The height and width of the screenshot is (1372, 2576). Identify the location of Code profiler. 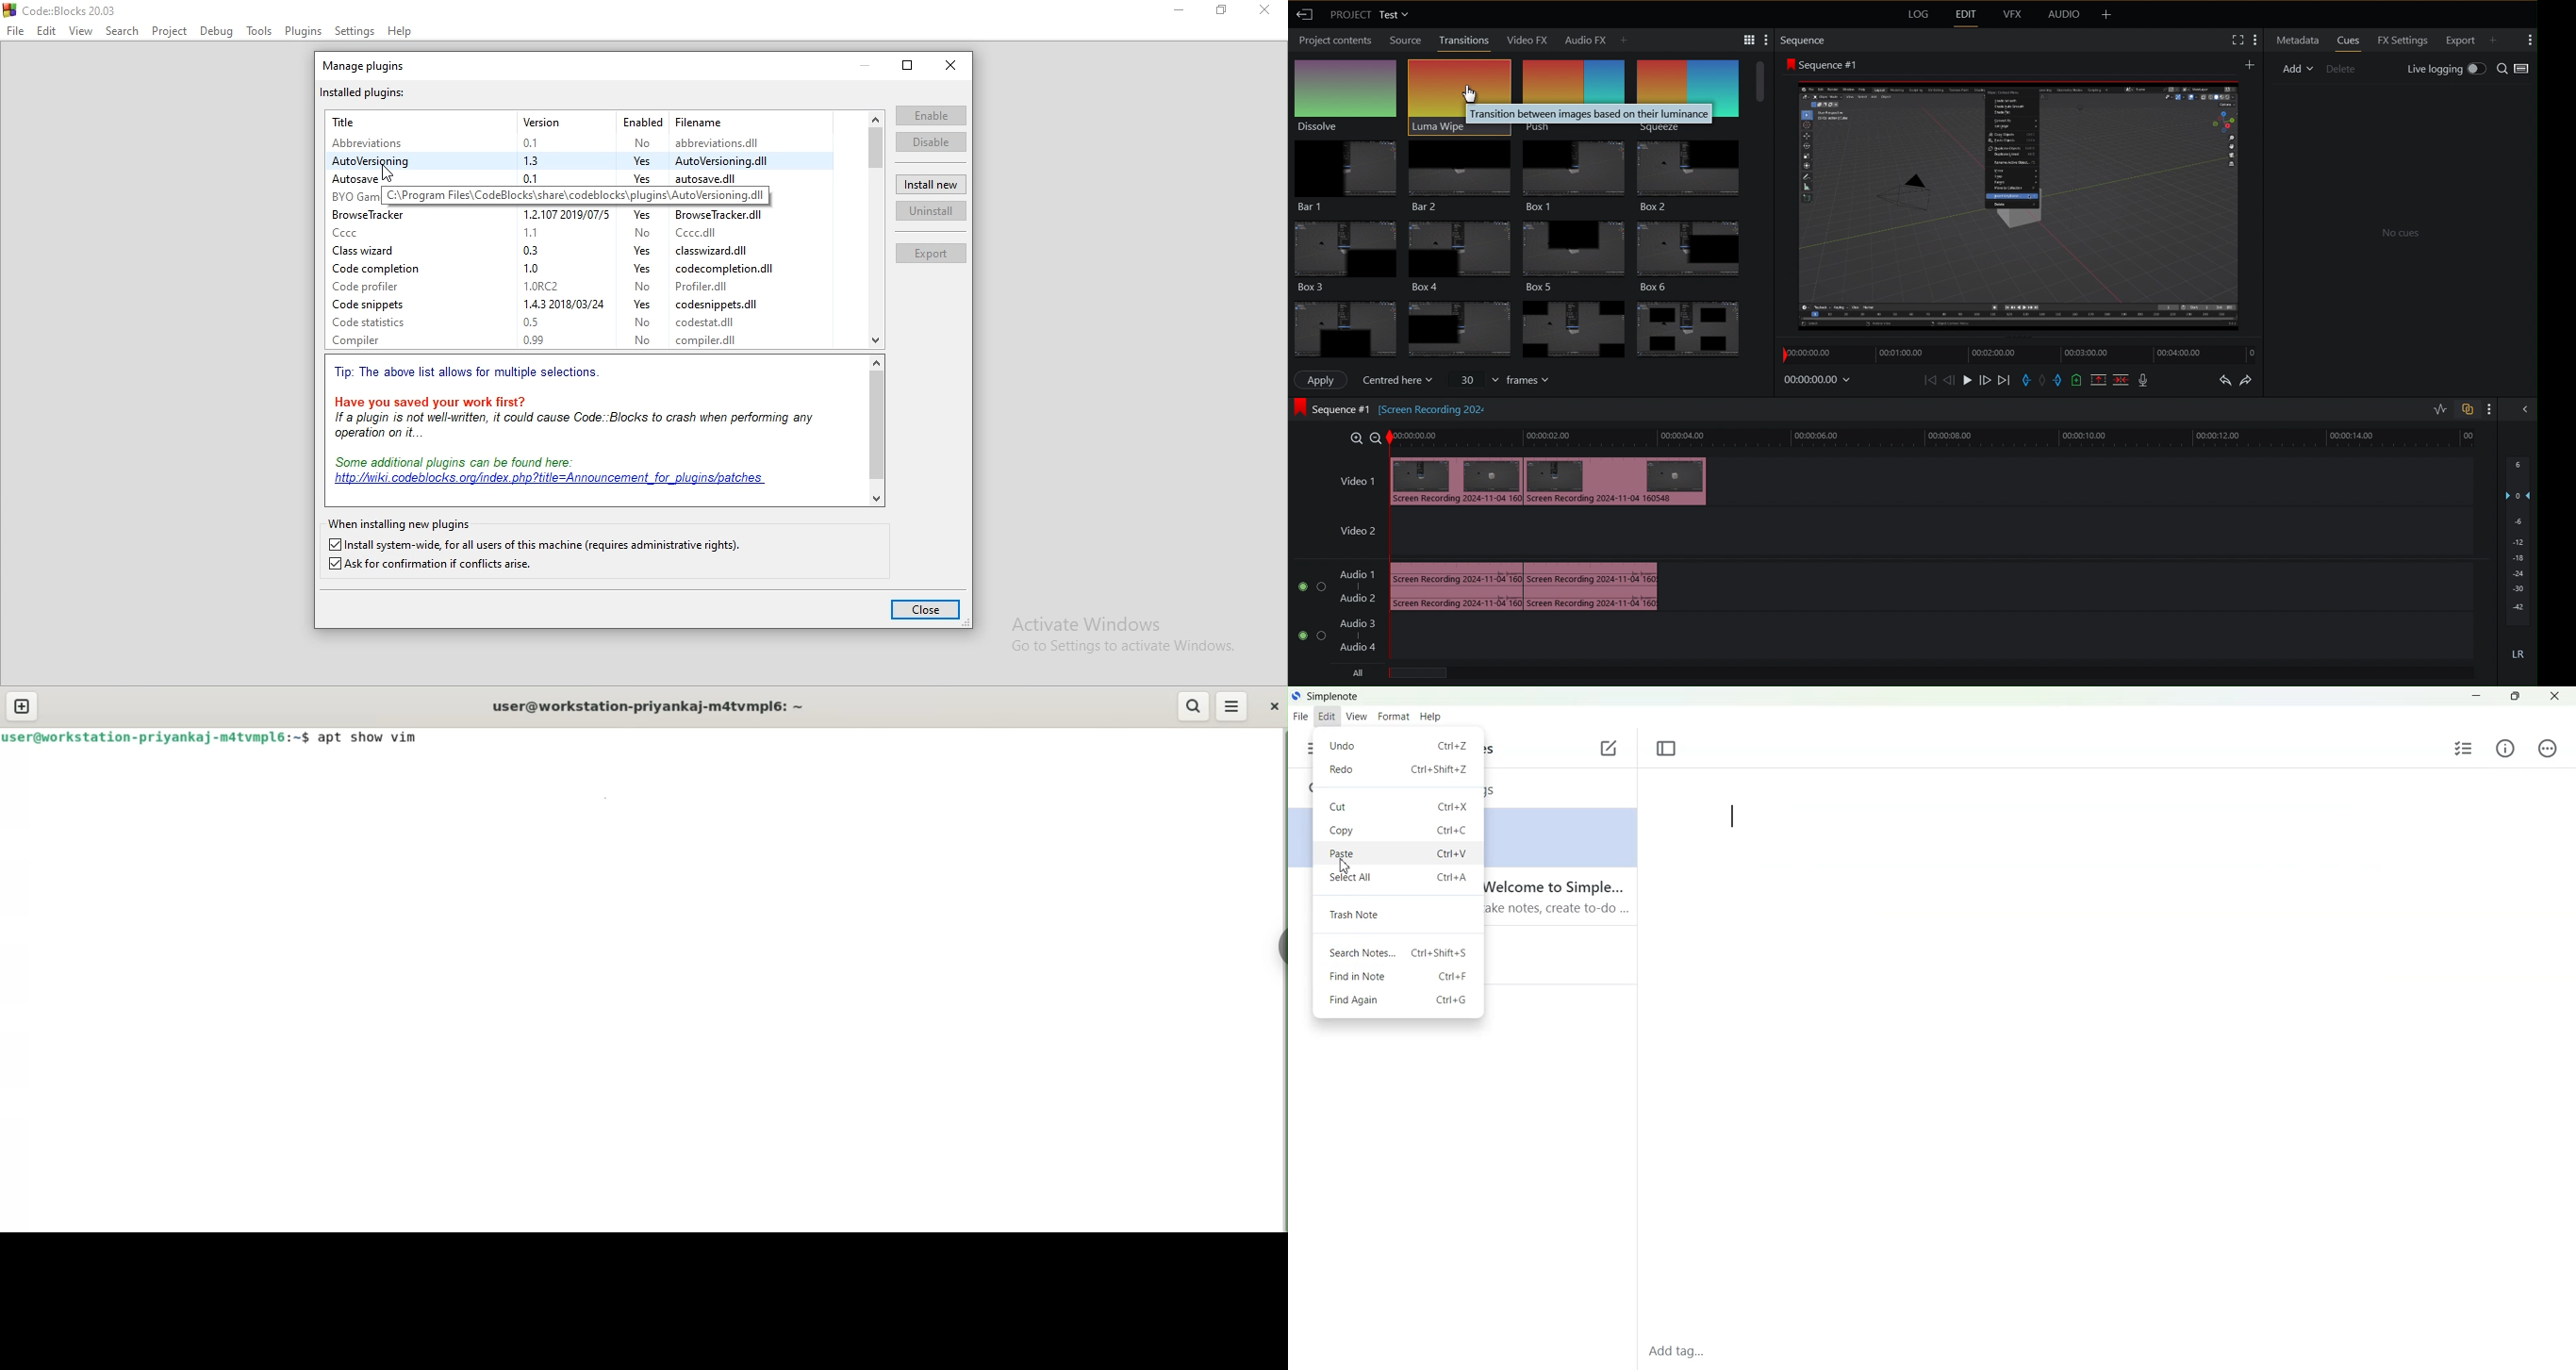
(381, 286).